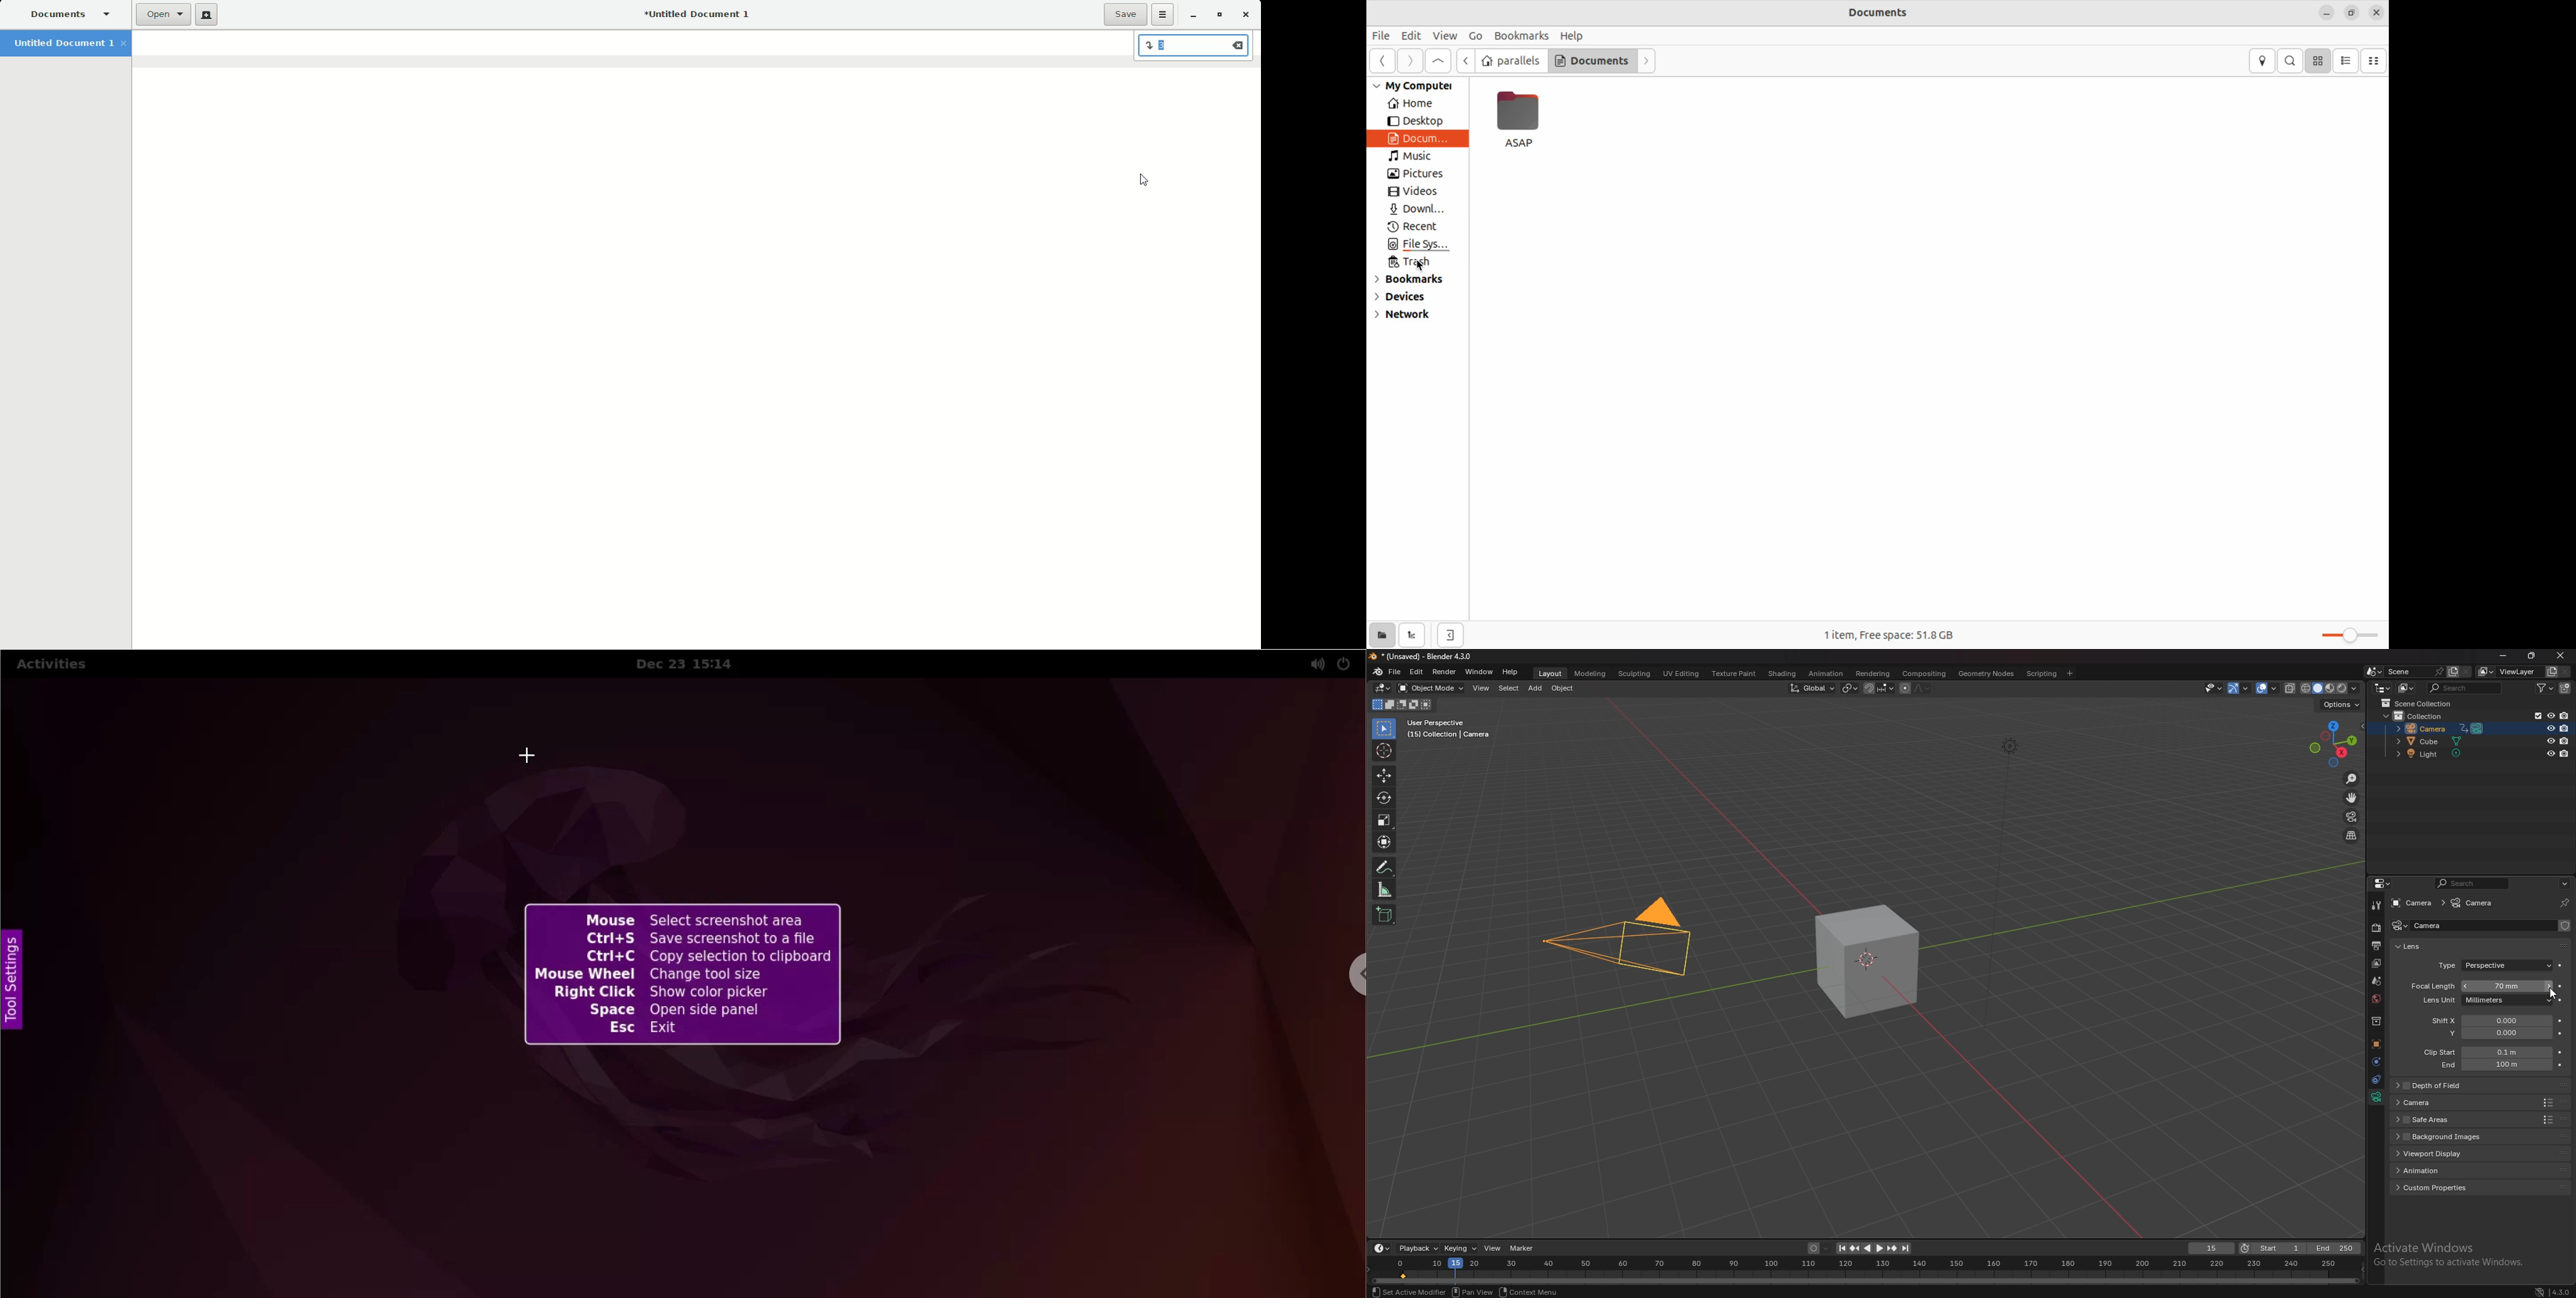  I want to click on play animation, so click(1874, 1248).